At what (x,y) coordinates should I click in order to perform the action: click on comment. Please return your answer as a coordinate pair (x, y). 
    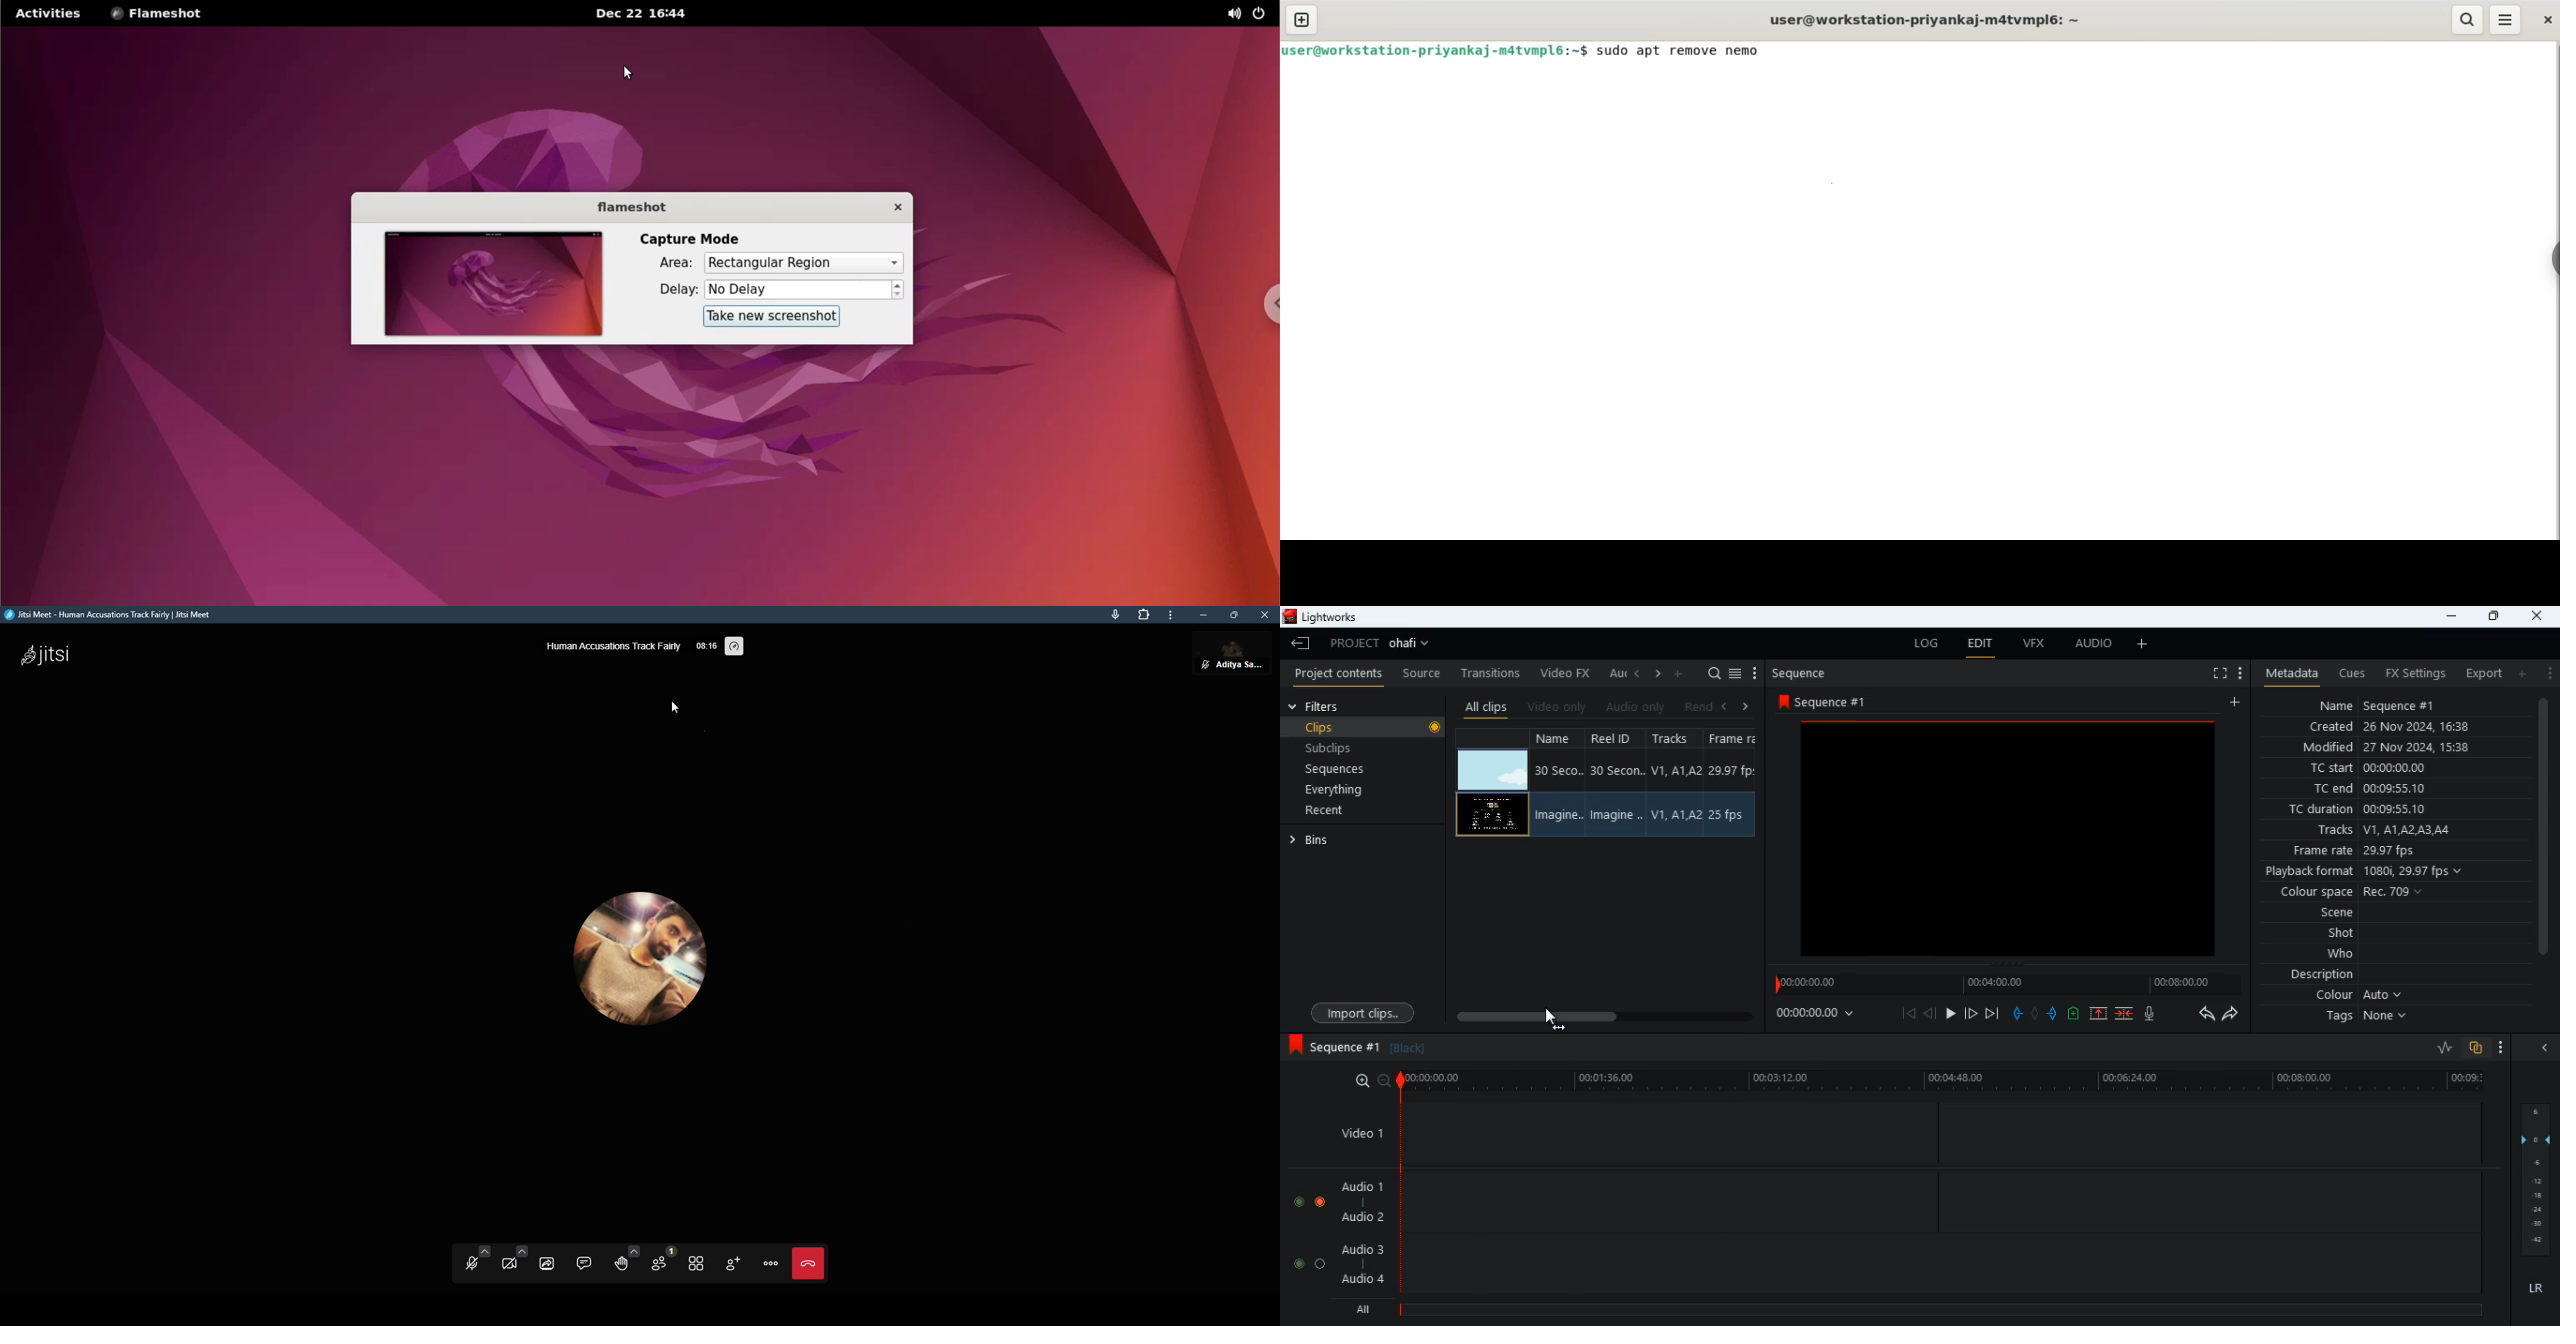
    Looking at the image, I should click on (587, 1263).